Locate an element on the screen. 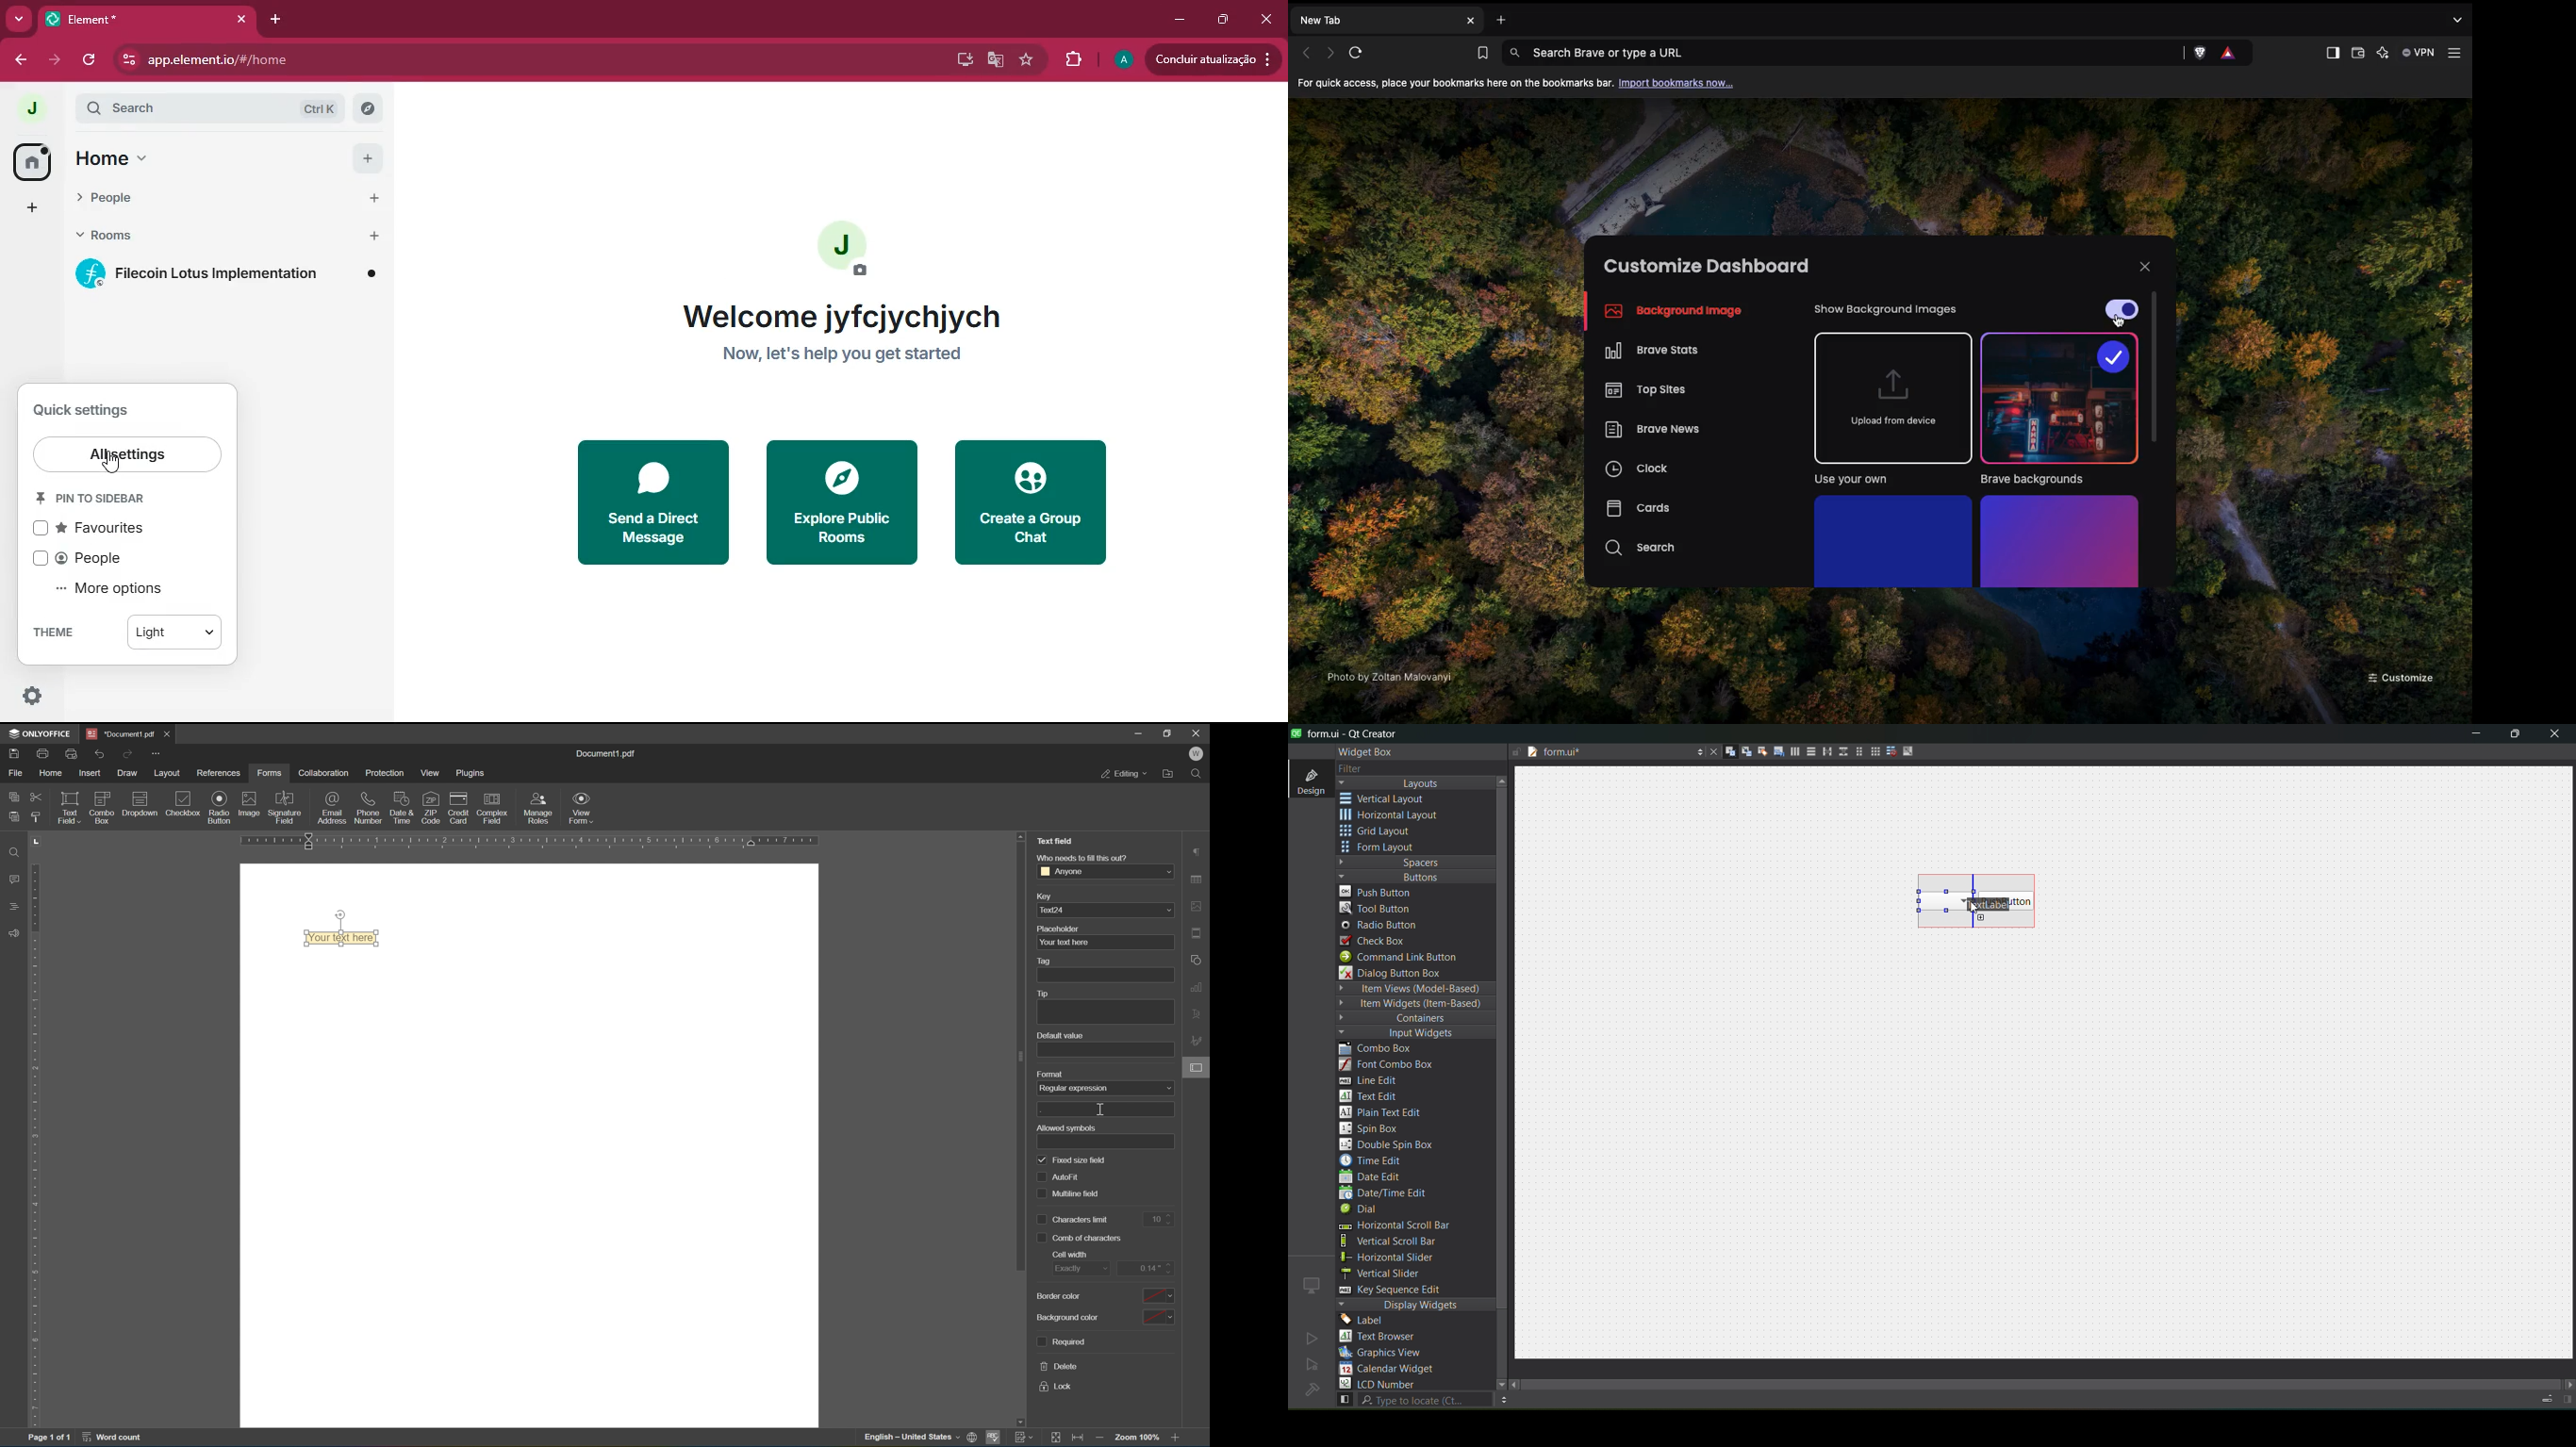 The image size is (2576, 1456). layout horizontally is located at coordinates (1790, 753).